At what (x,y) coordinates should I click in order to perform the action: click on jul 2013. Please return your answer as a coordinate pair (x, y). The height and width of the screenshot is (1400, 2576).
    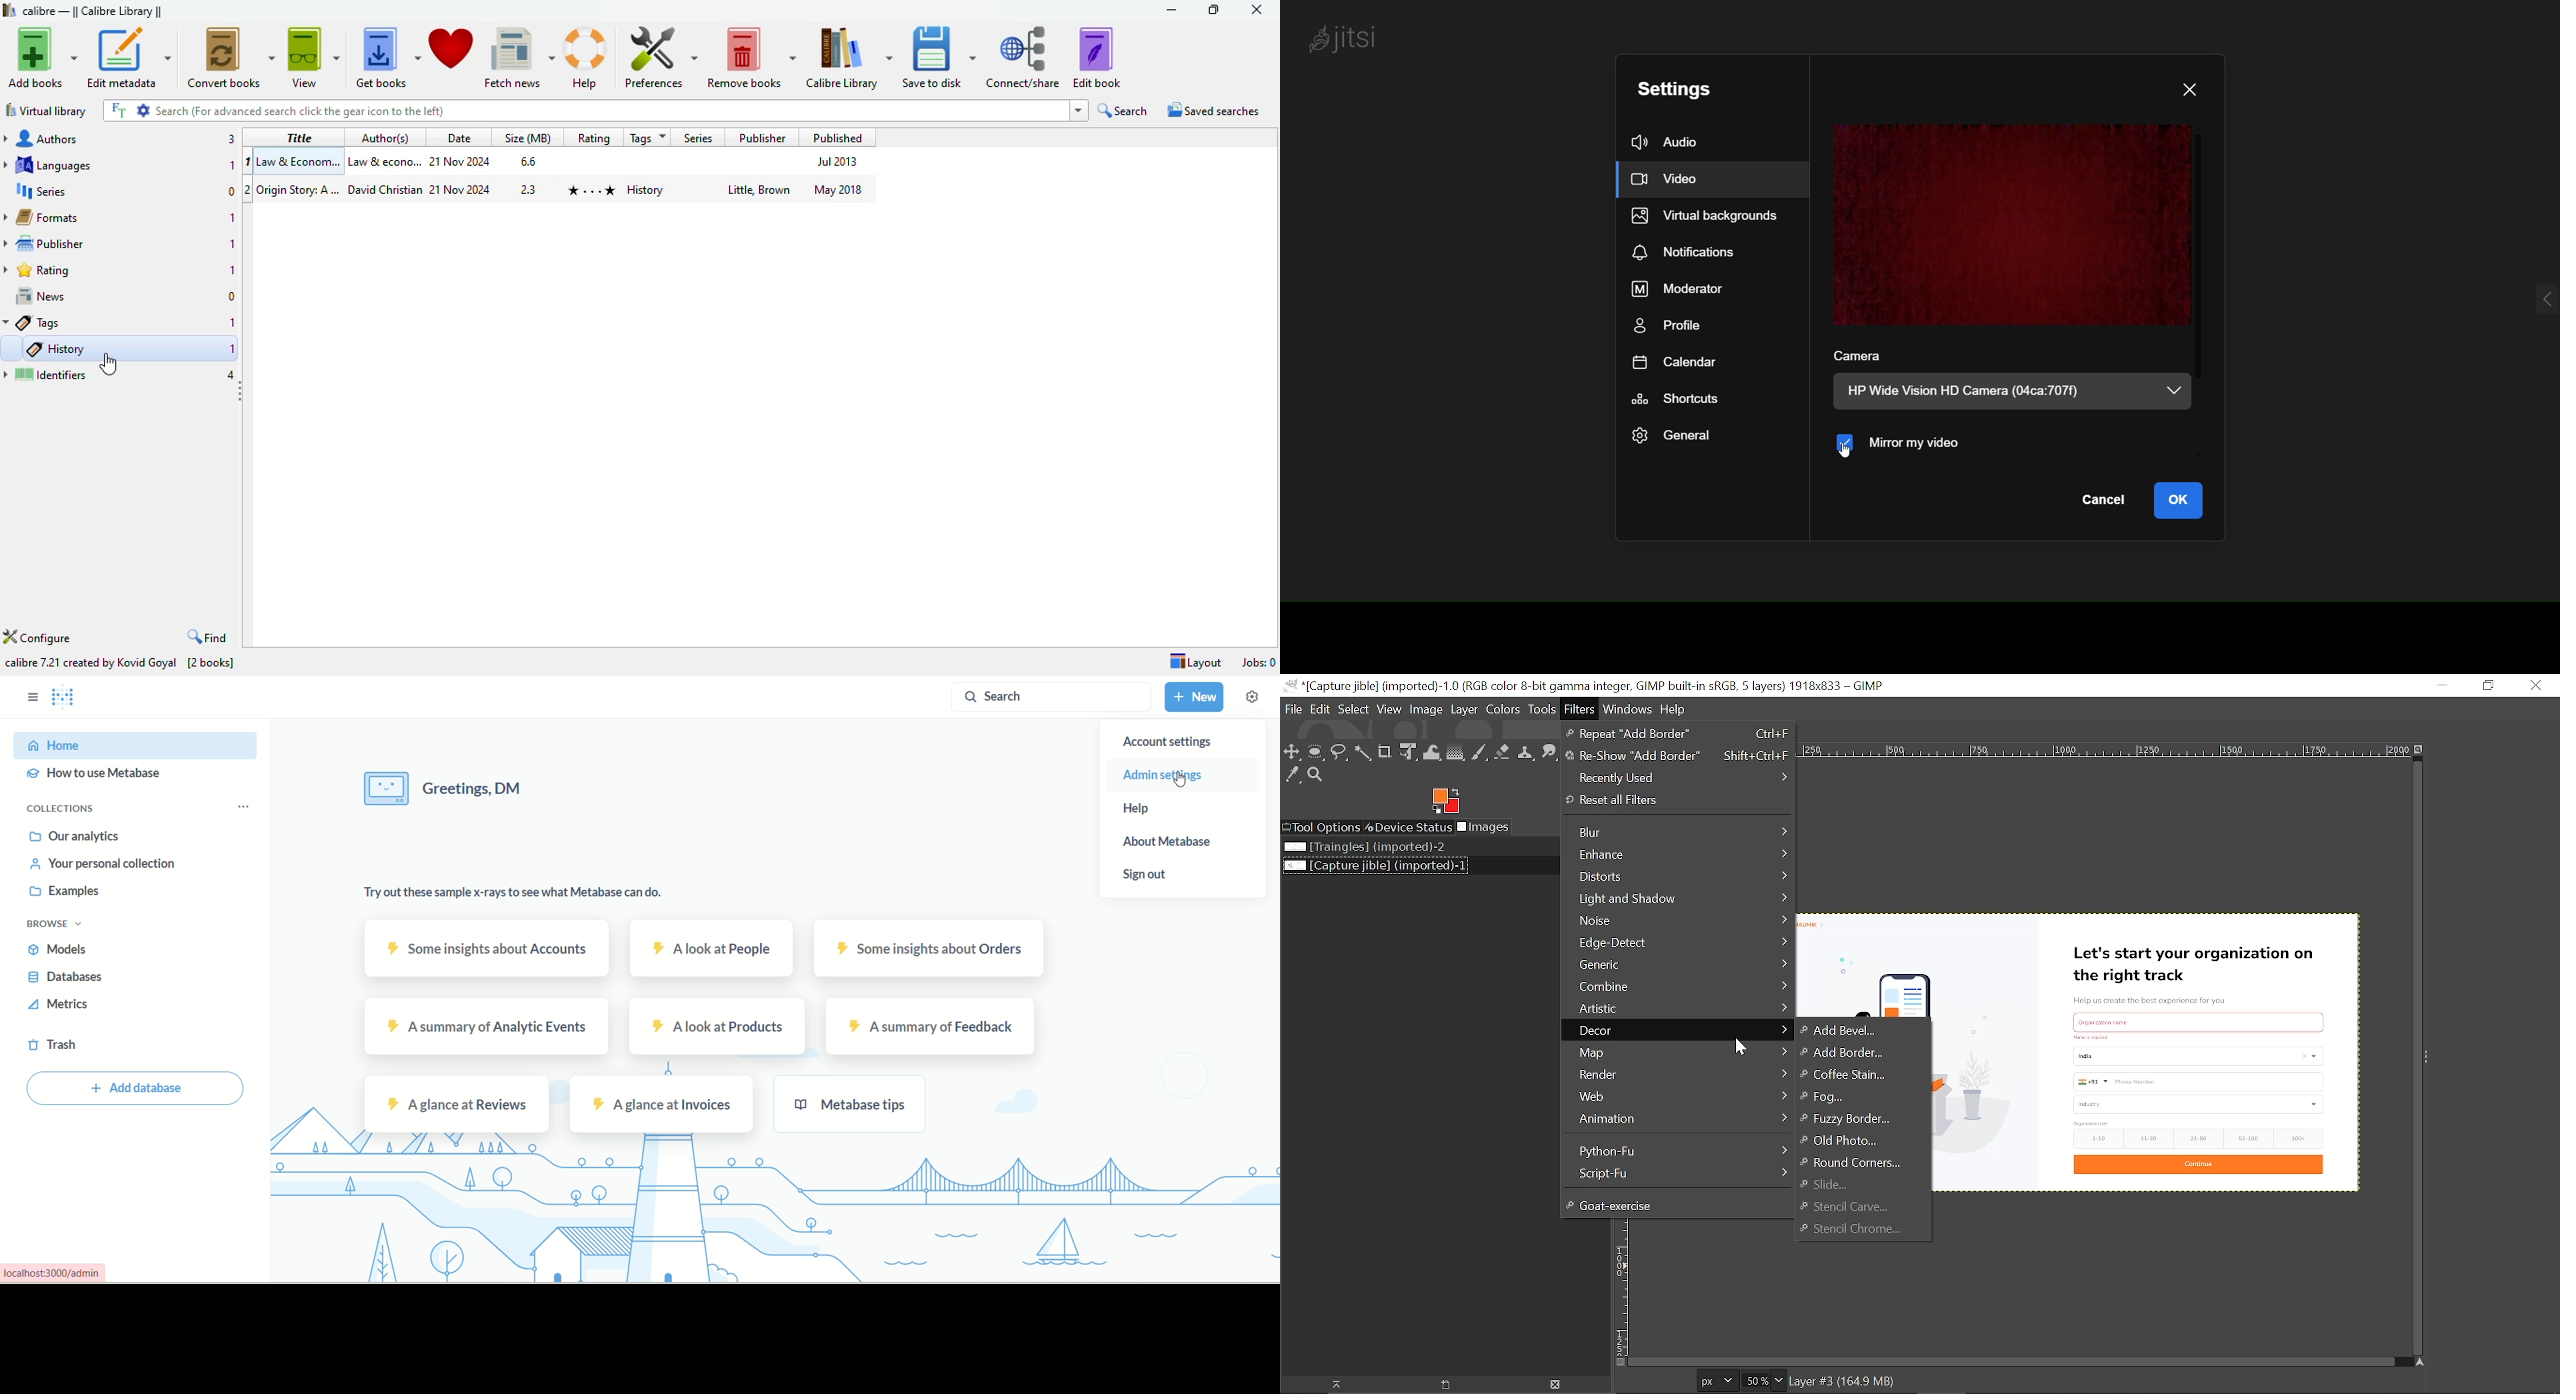
    Looking at the image, I should click on (838, 161).